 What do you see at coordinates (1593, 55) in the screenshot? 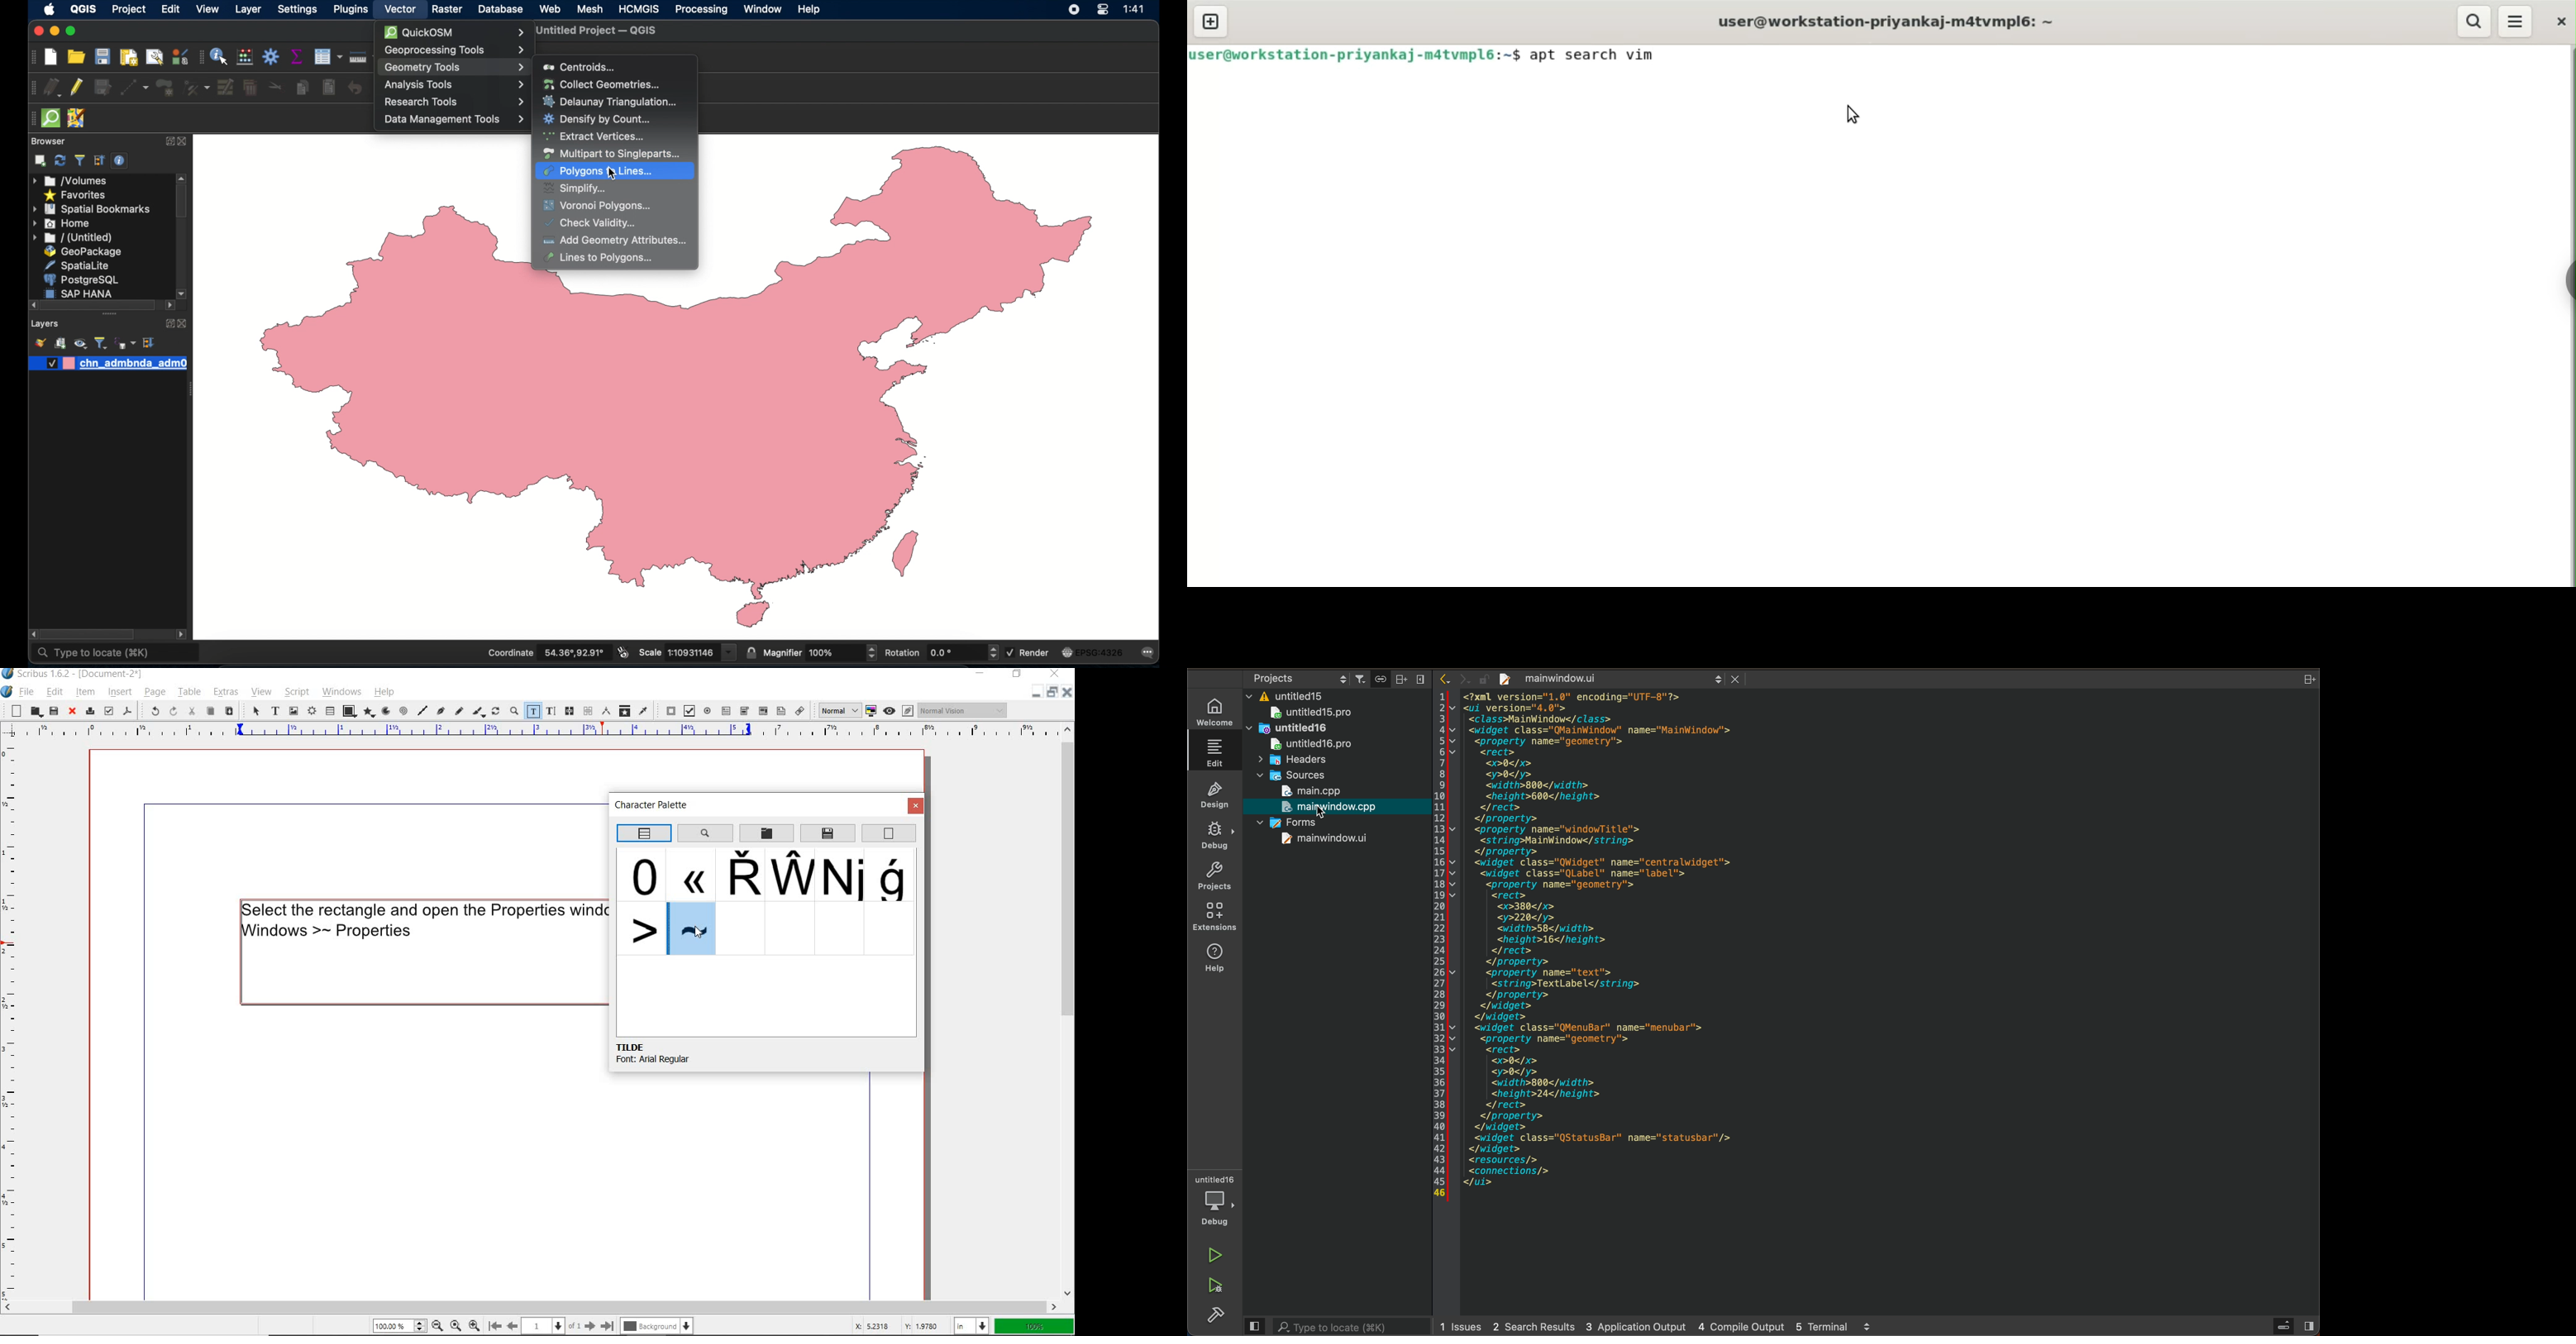
I see `apt search vin` at bounding box center [1593, 55].